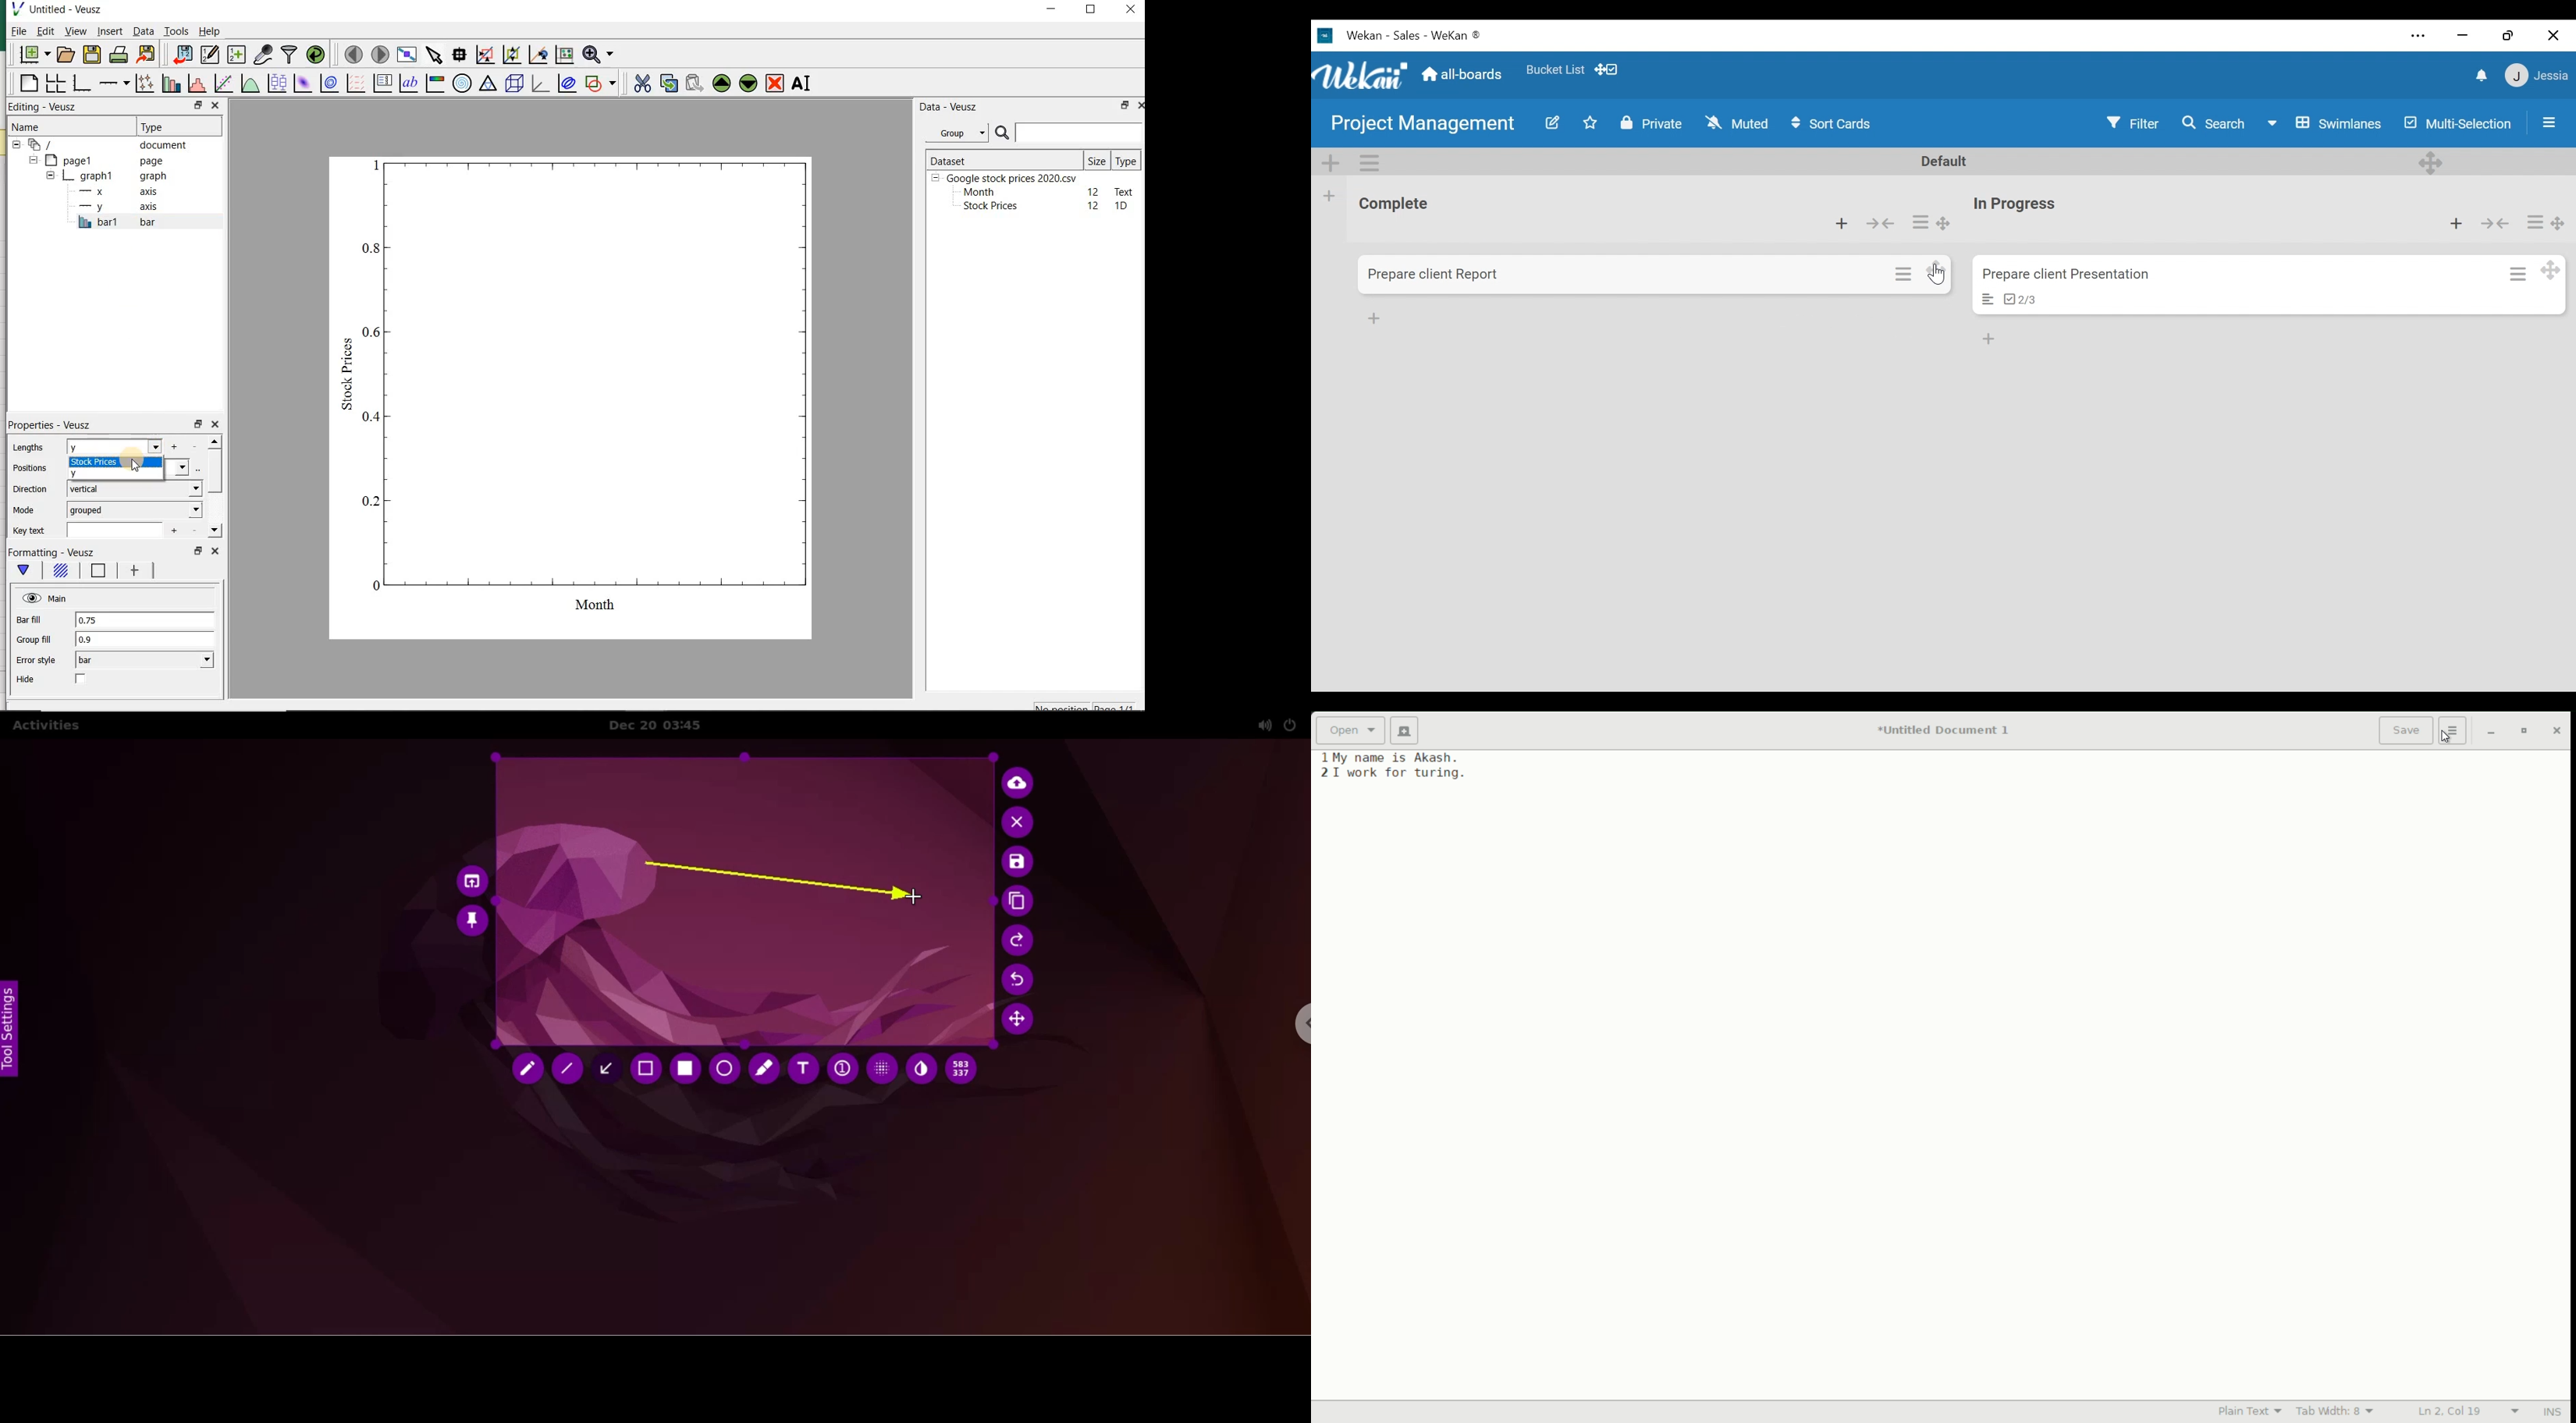  I want to click on Add list , so click(1329, 196).